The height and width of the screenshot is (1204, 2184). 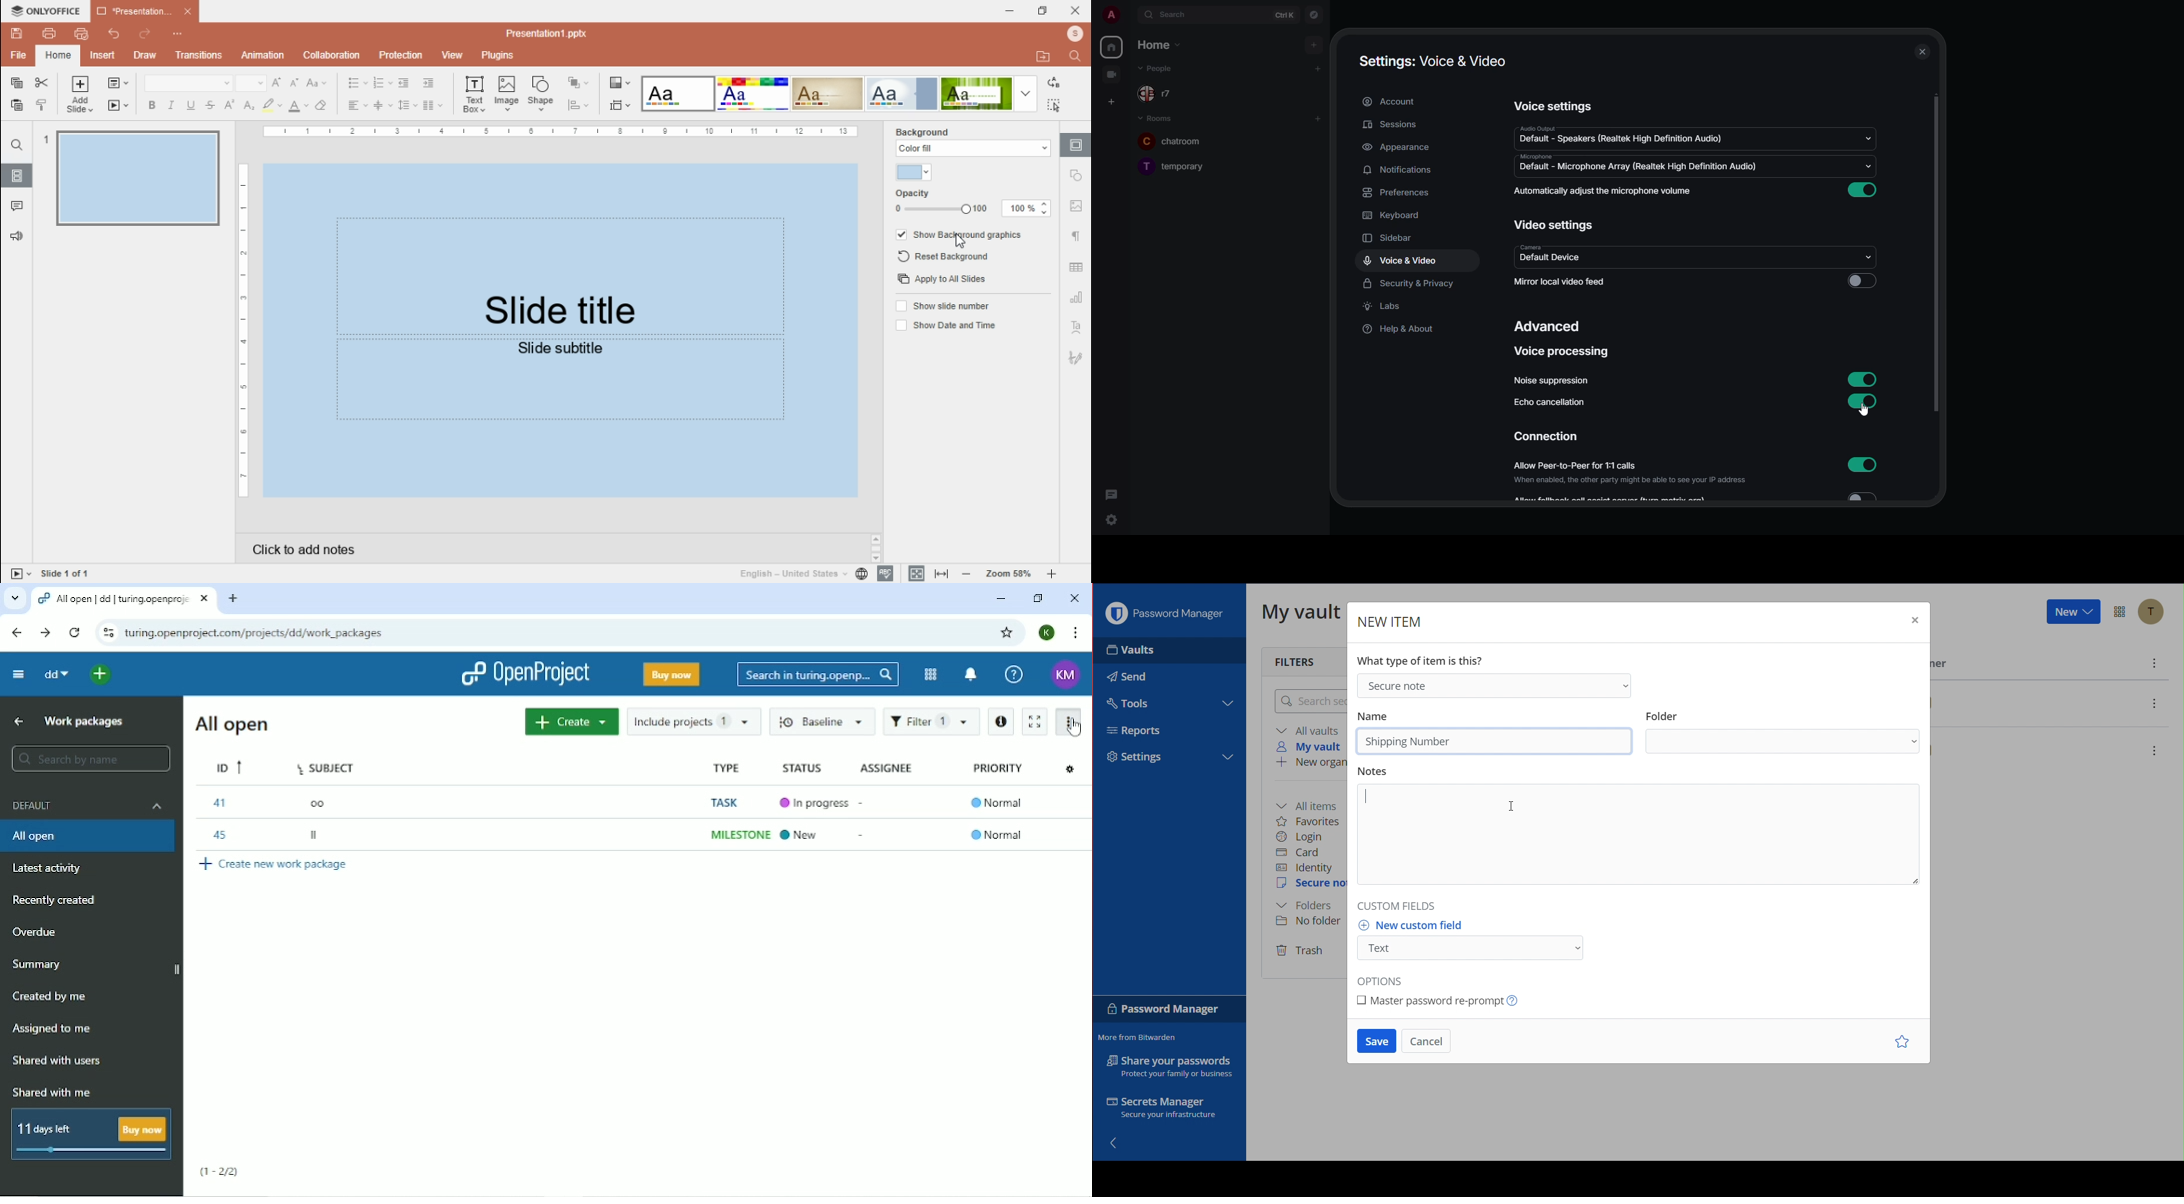 I want to click on image settings, so click(x=1079, y=205).